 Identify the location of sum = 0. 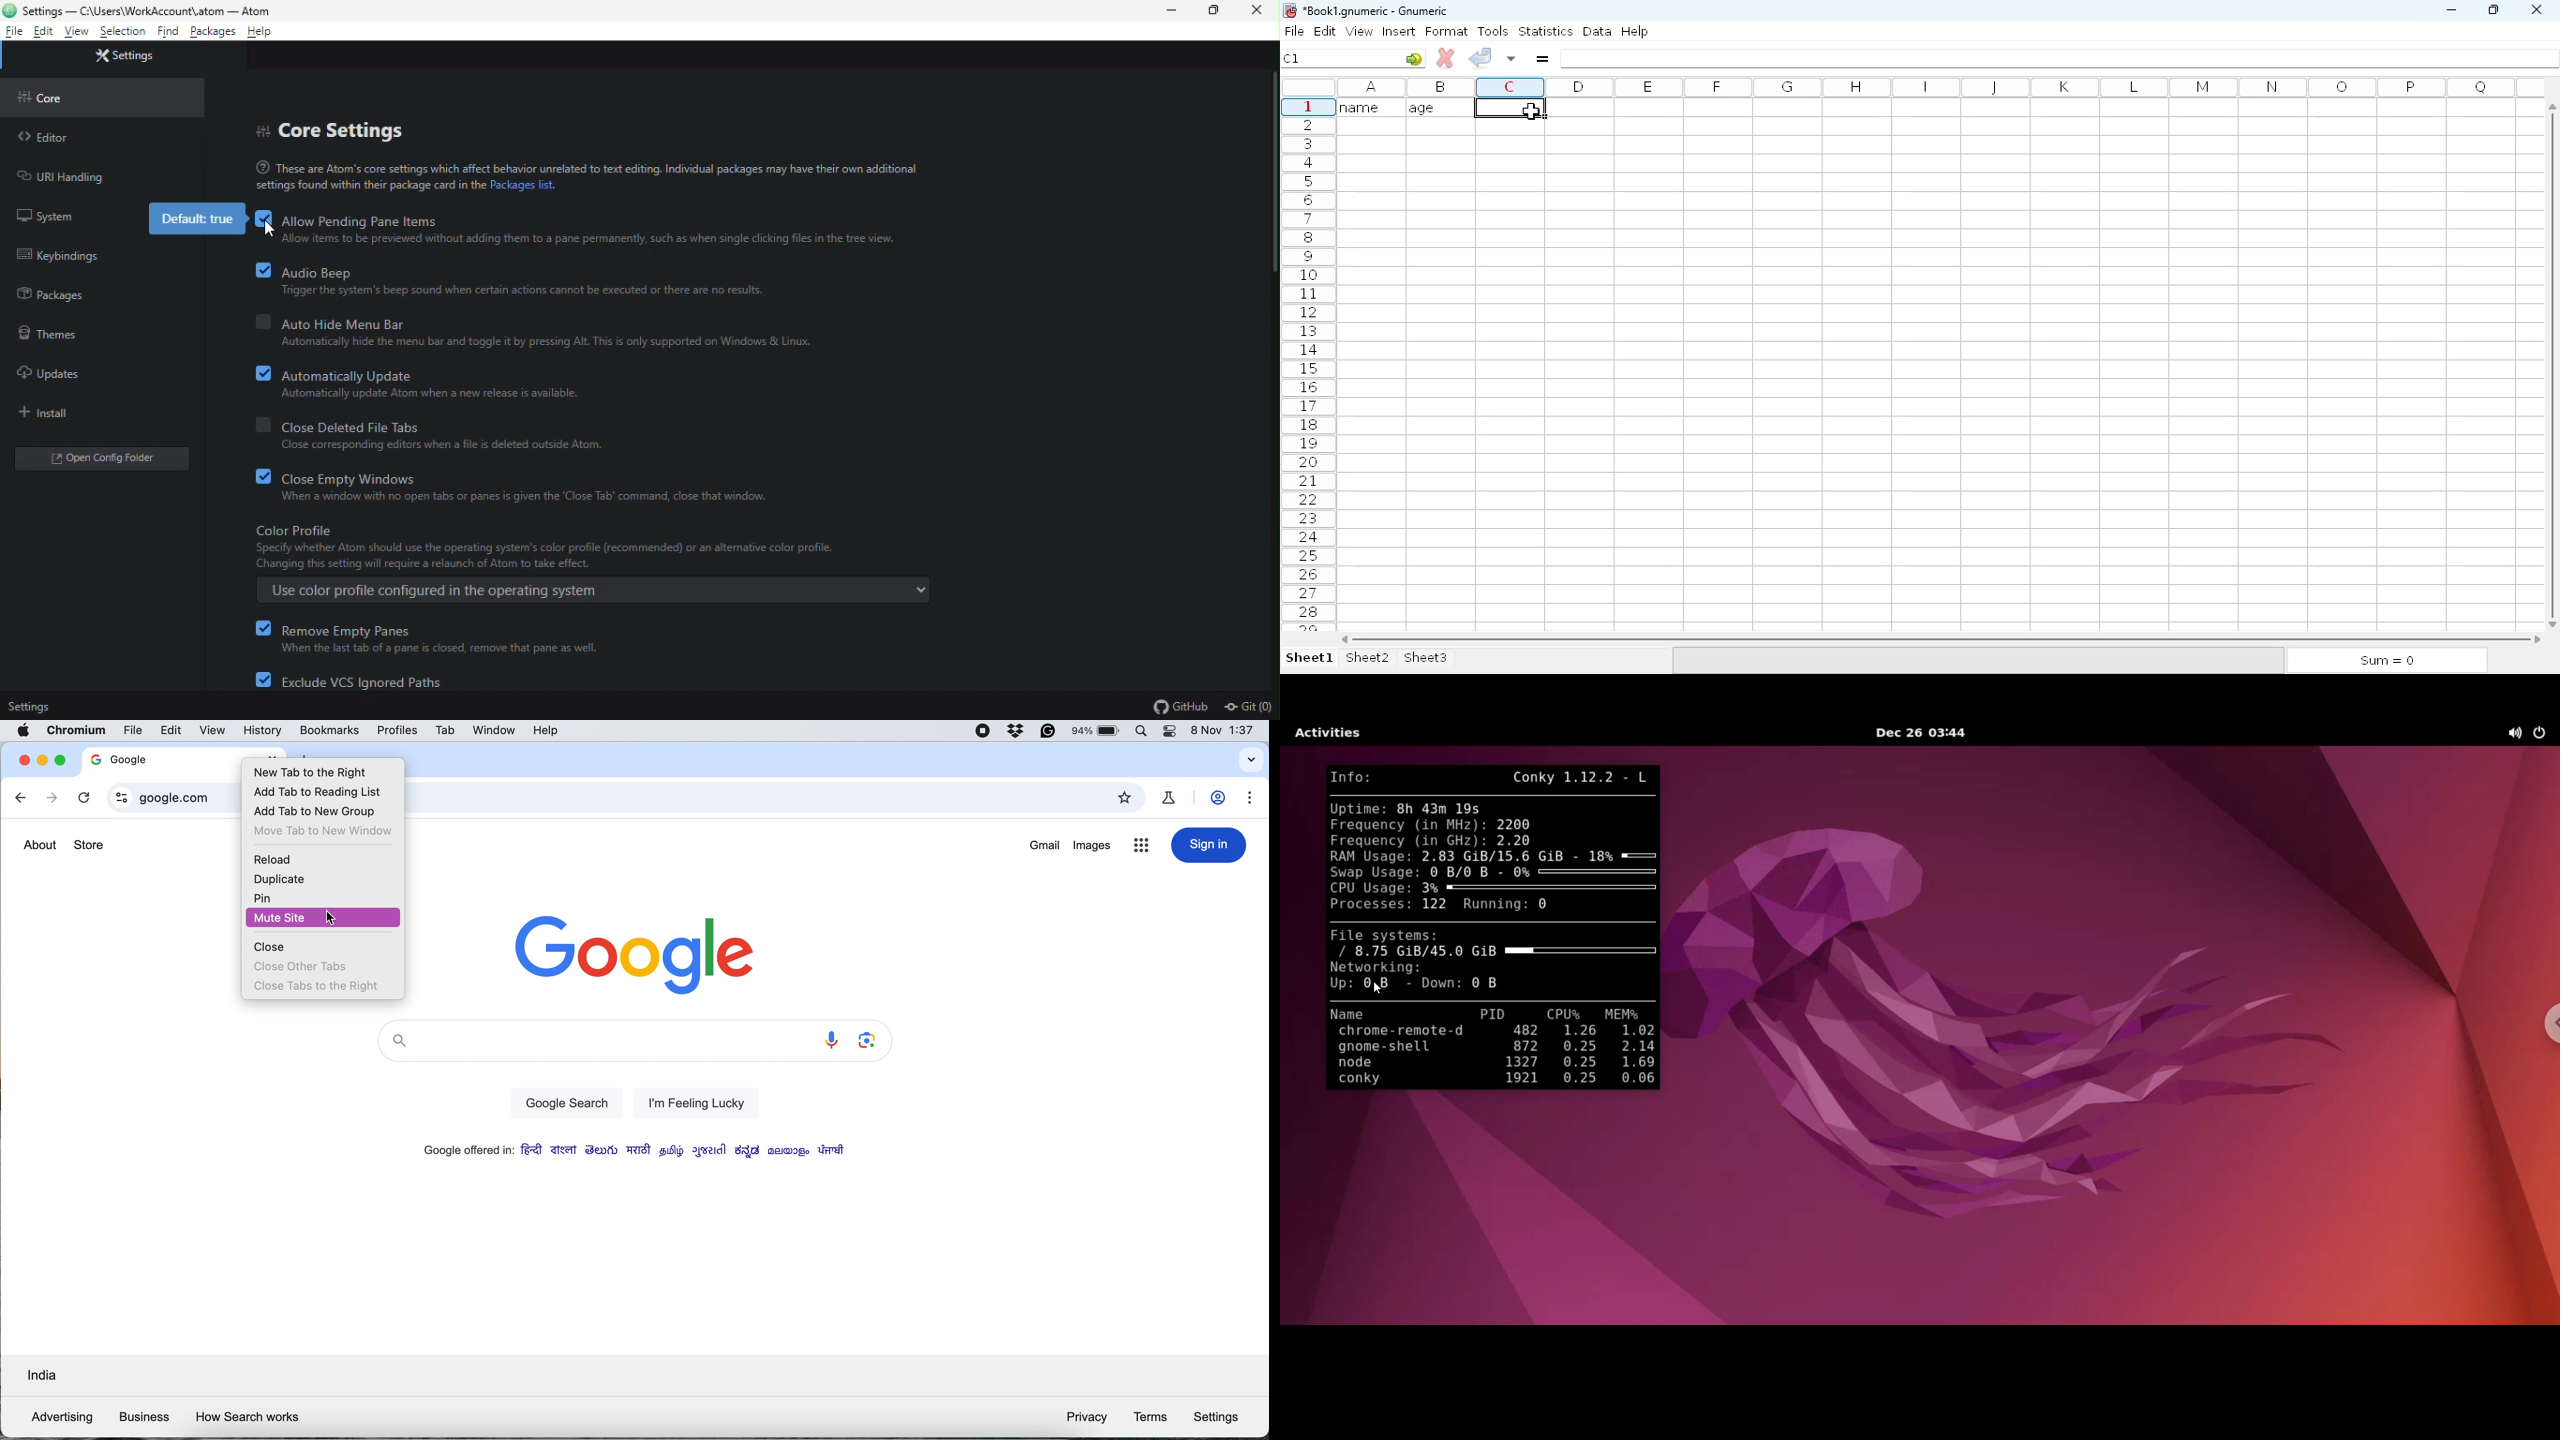
(2385, 662).